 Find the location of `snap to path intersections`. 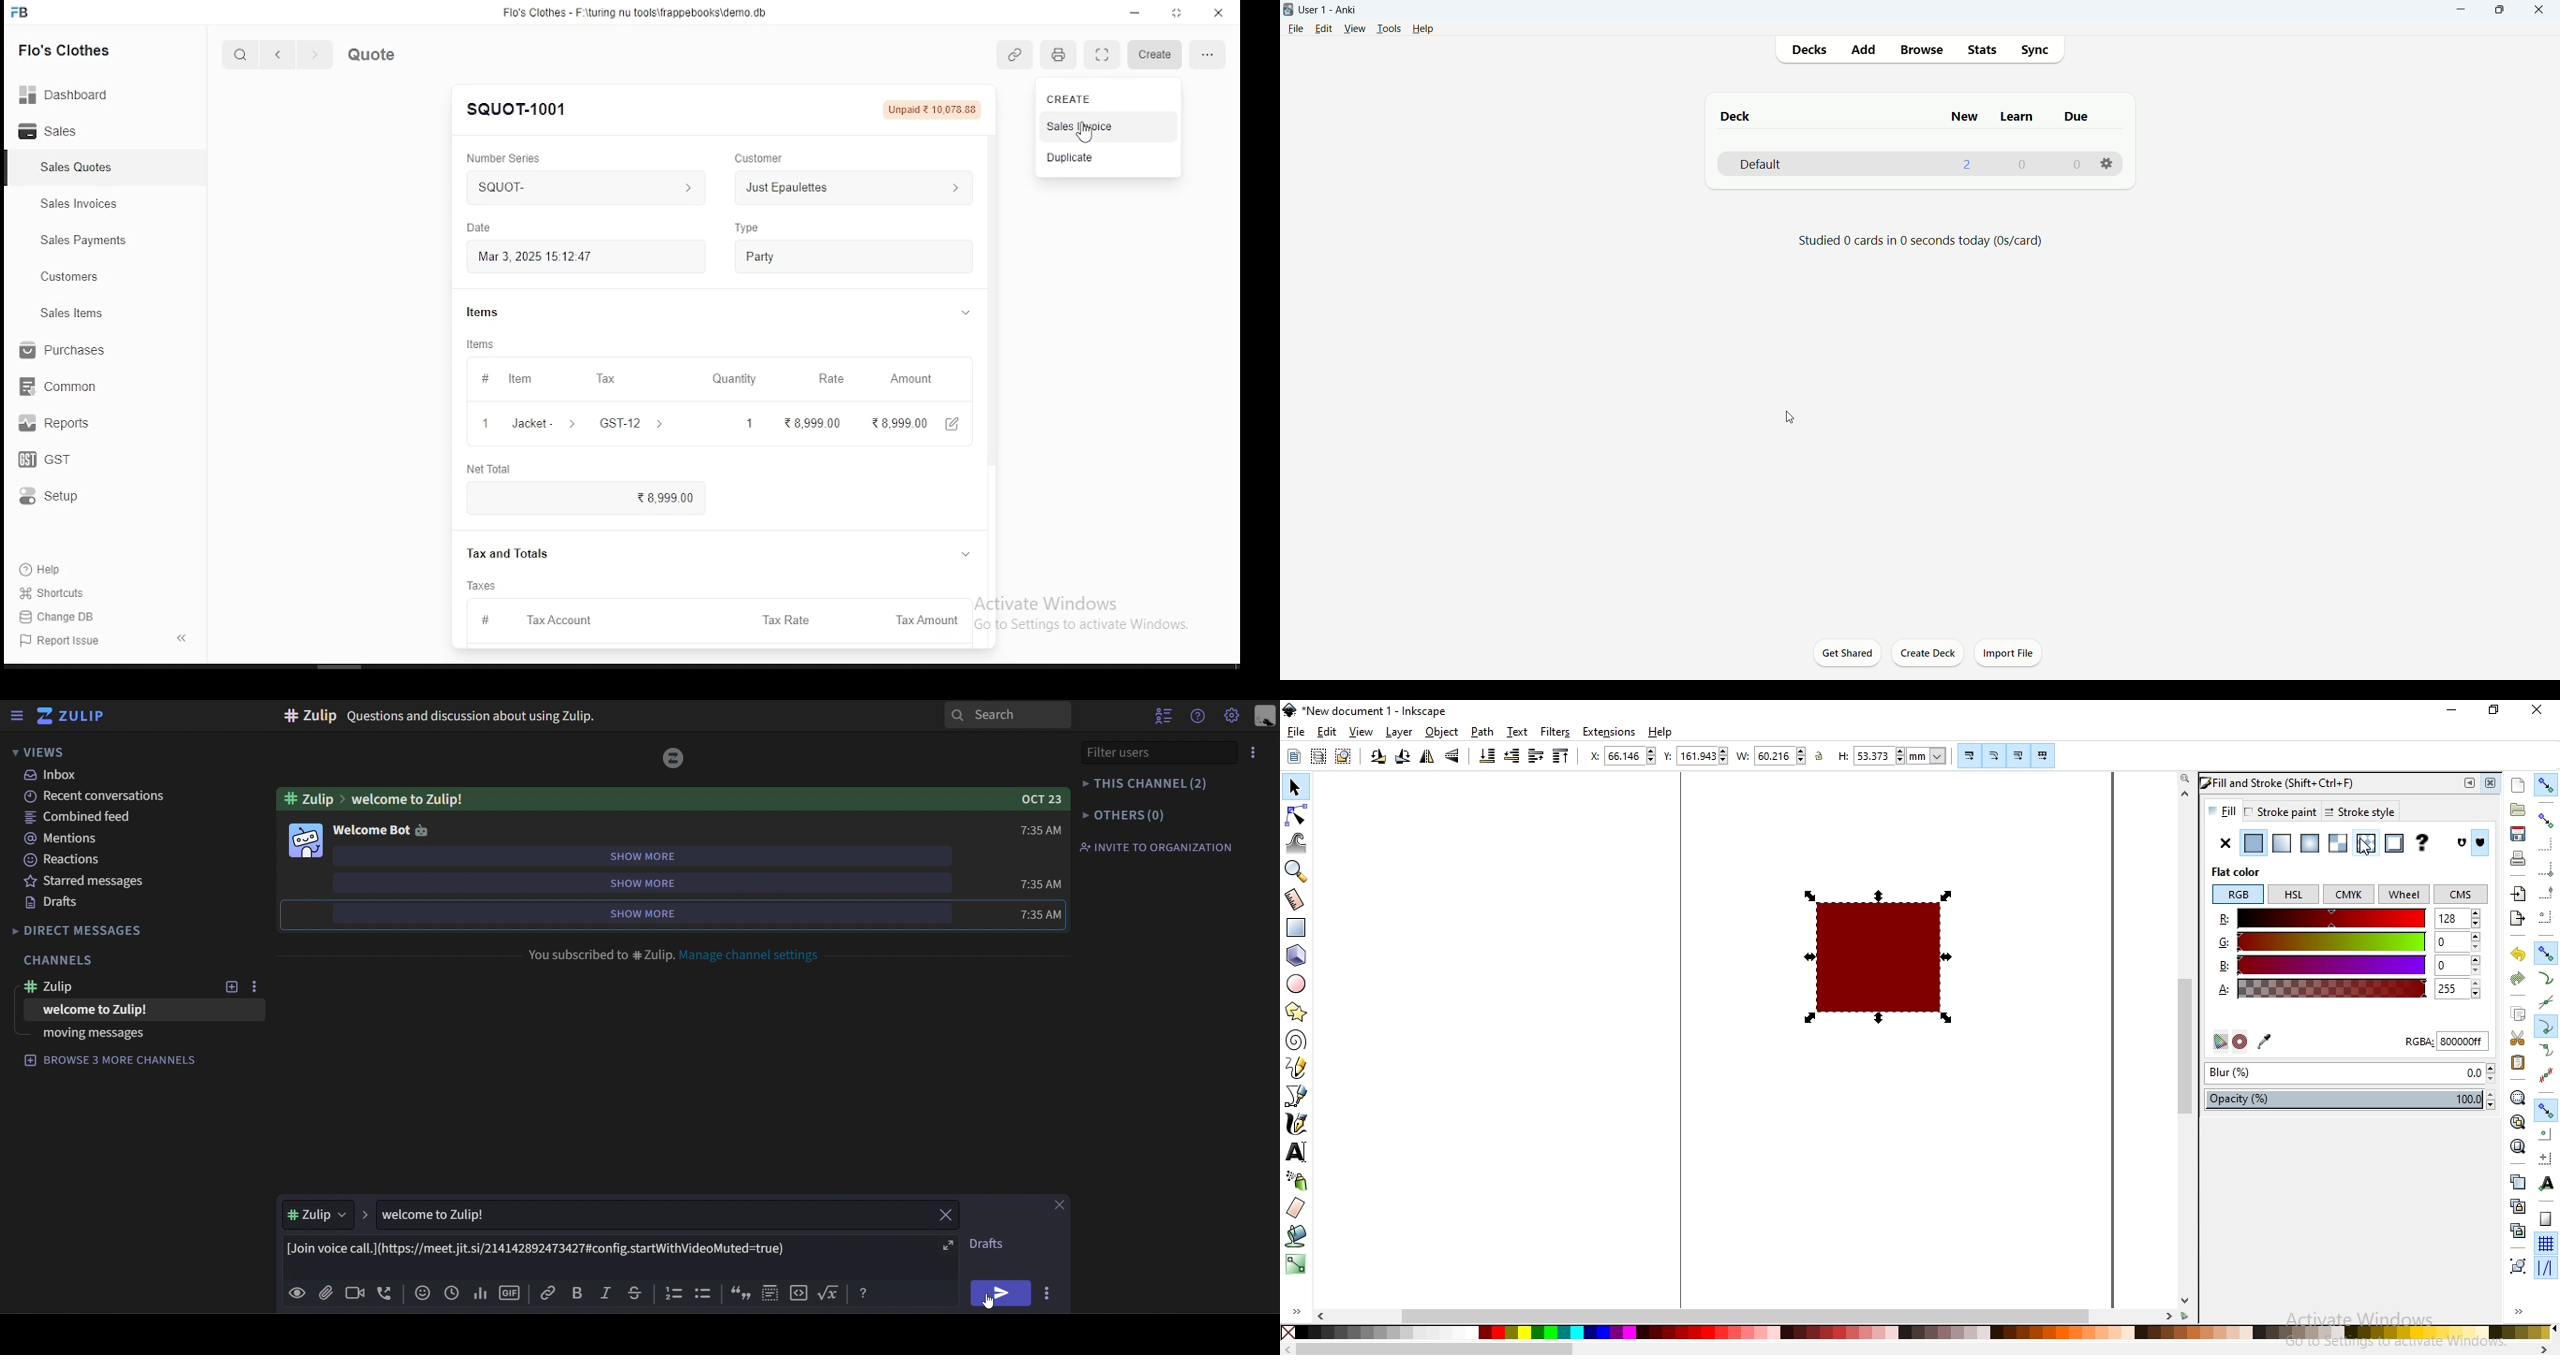

snap to path intersections is located at coordinates (2545, 1004).